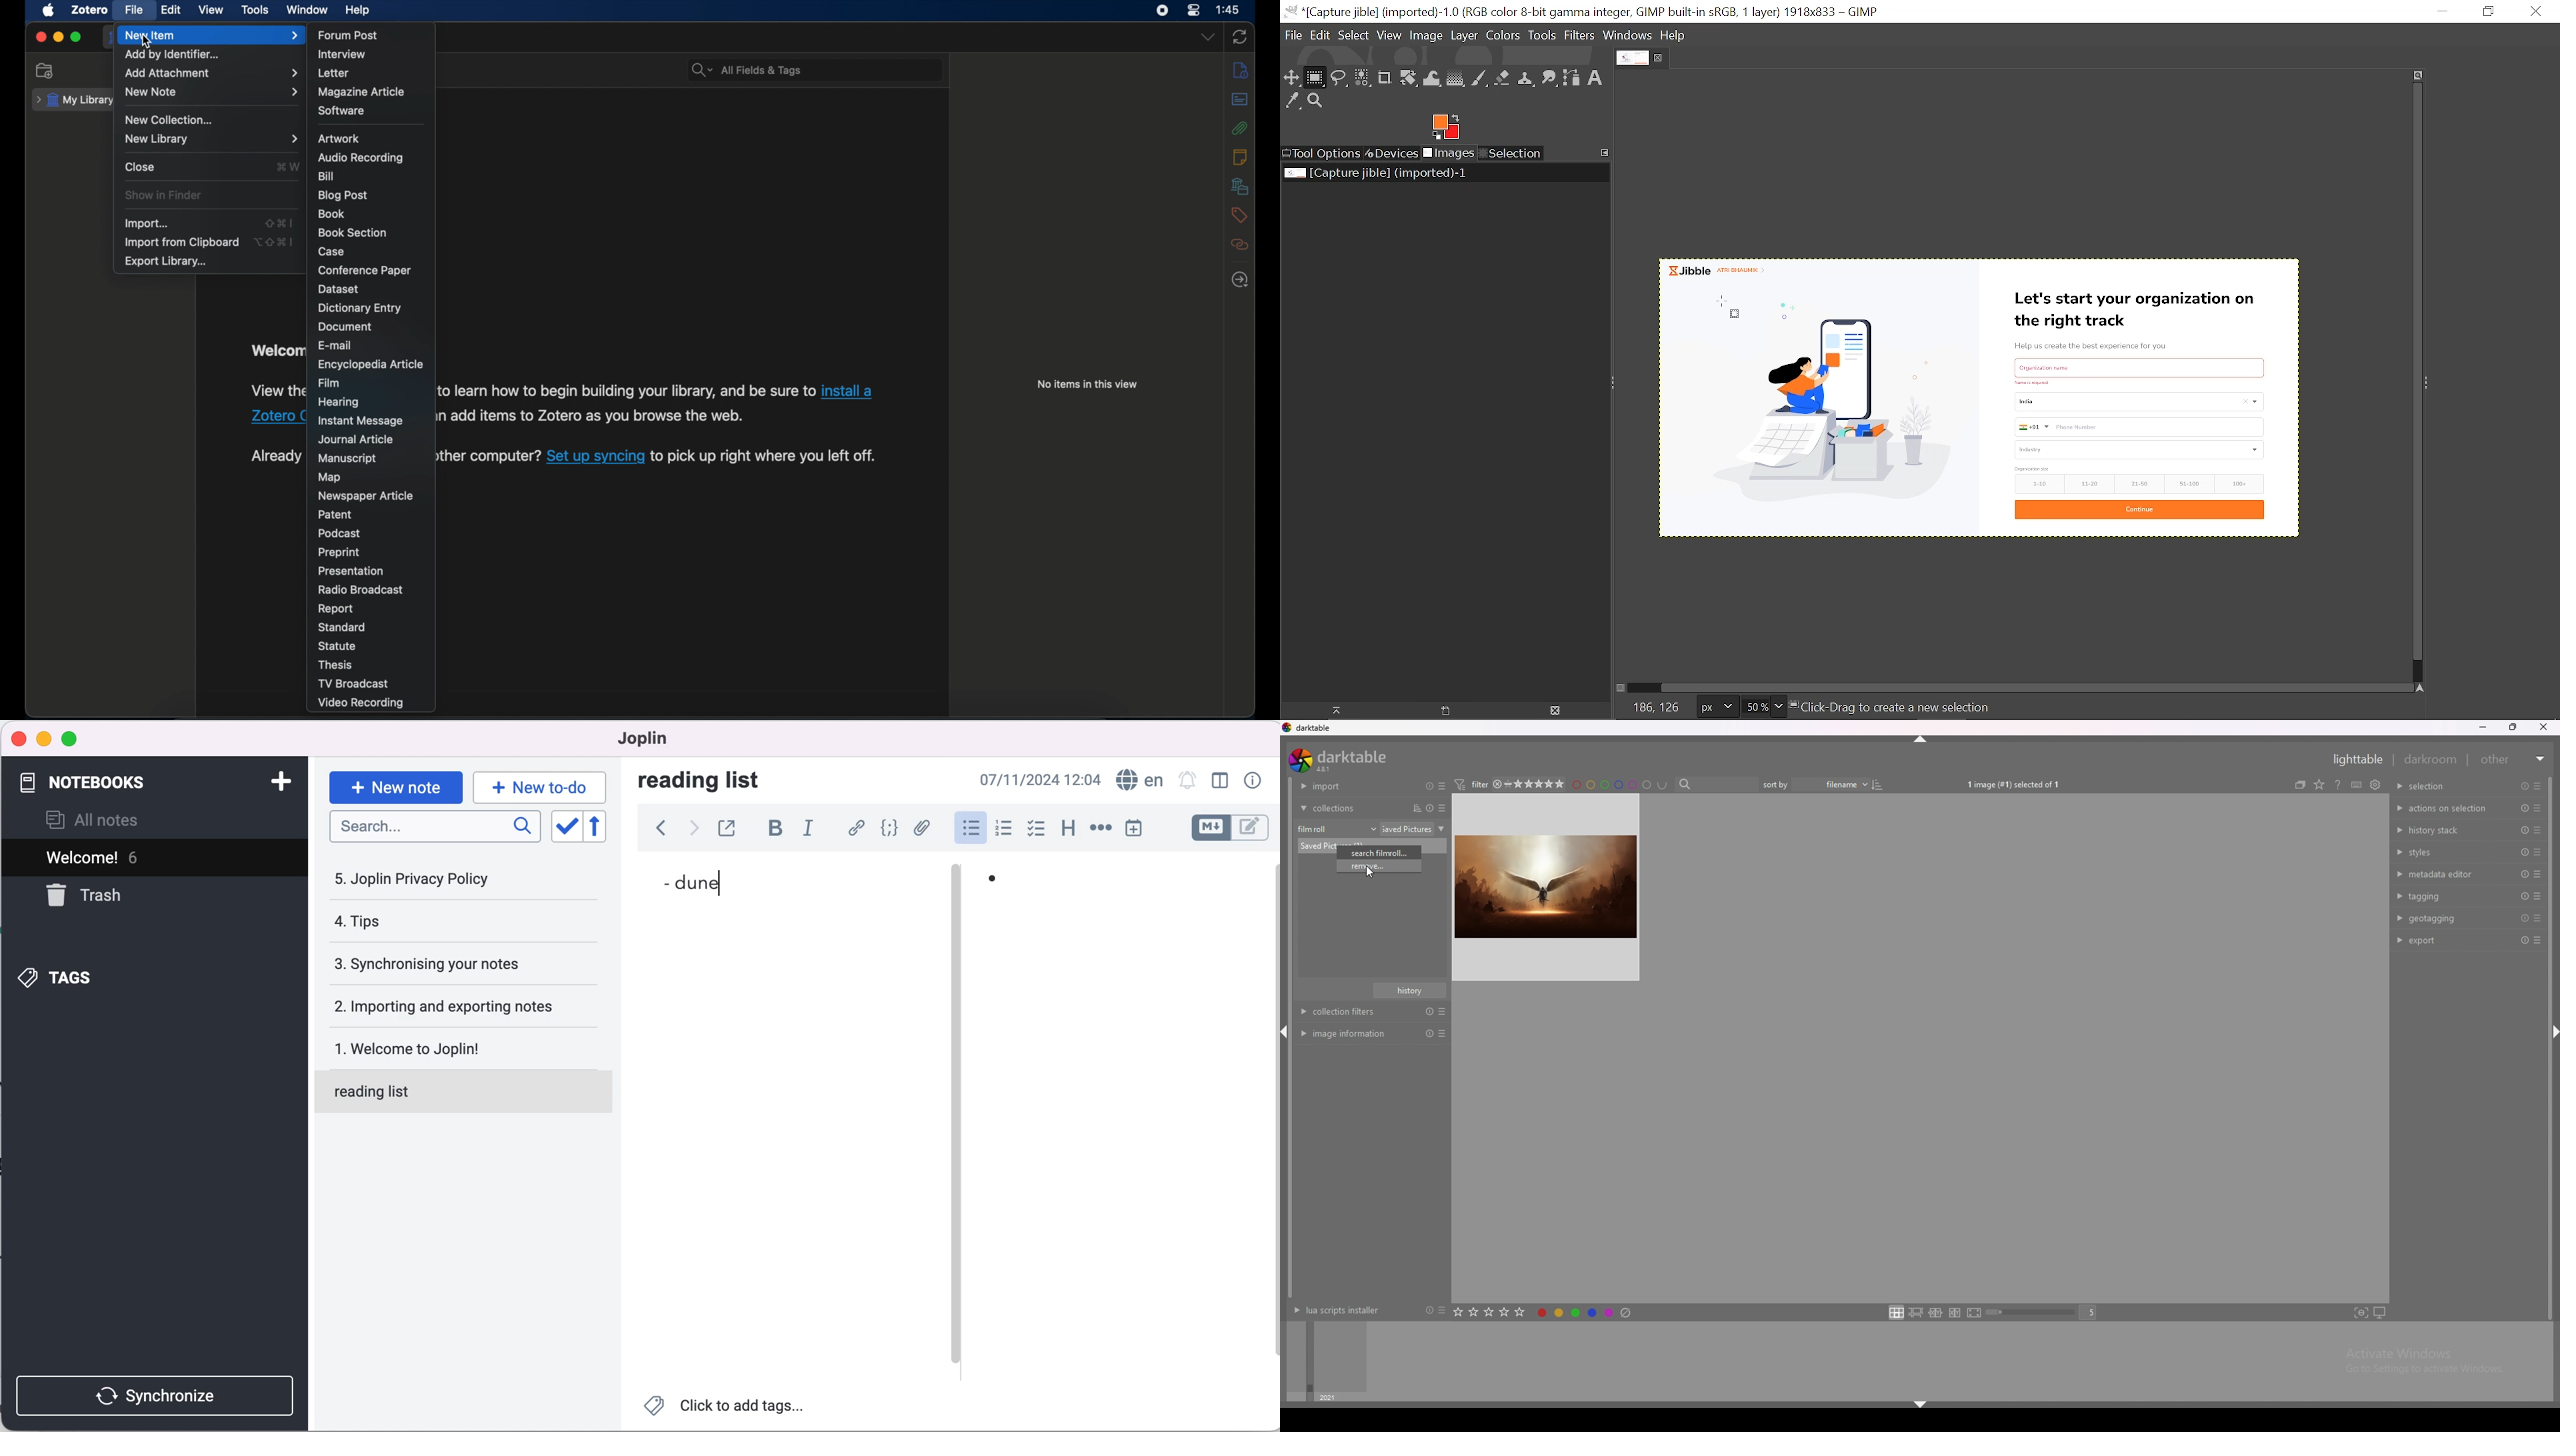  What do you see at coordinates (1433, 79) in the screenshot?
I see `Wrap text tool` at bounding box center [1433, 79].